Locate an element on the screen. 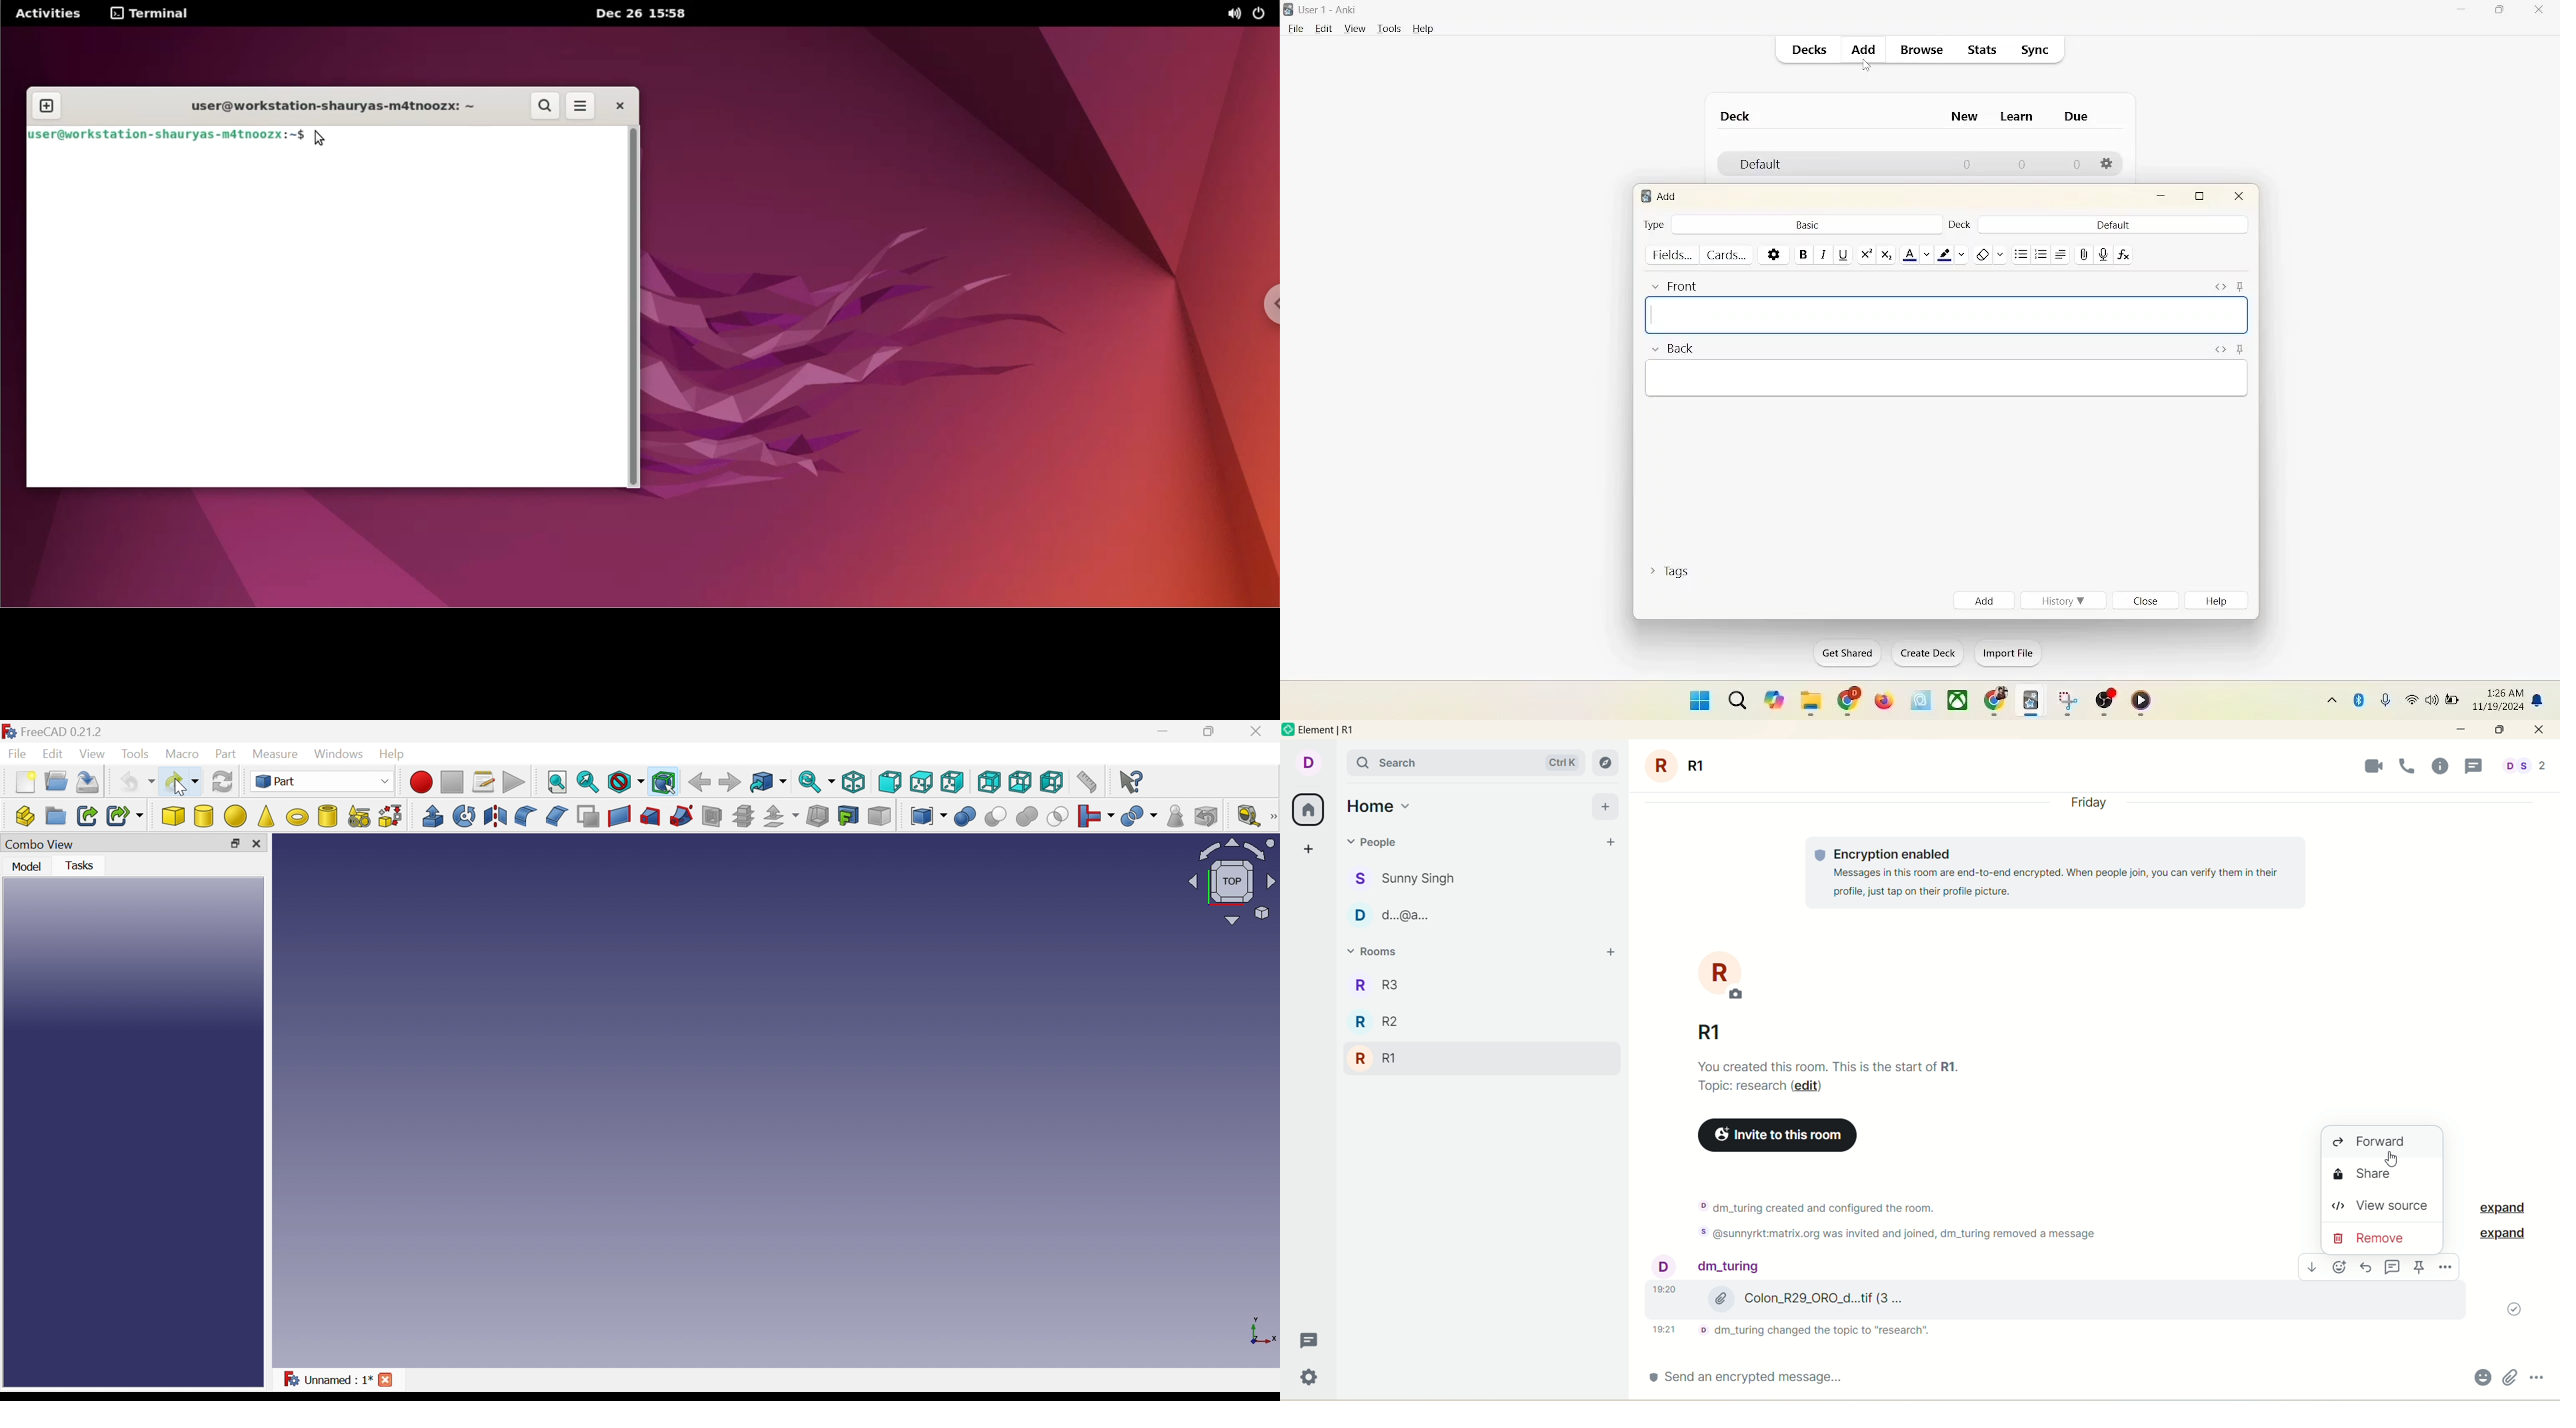 Image resolution: width=2576 pixels, height=1428 pixels. deck is located at coordinates (1958, 225).